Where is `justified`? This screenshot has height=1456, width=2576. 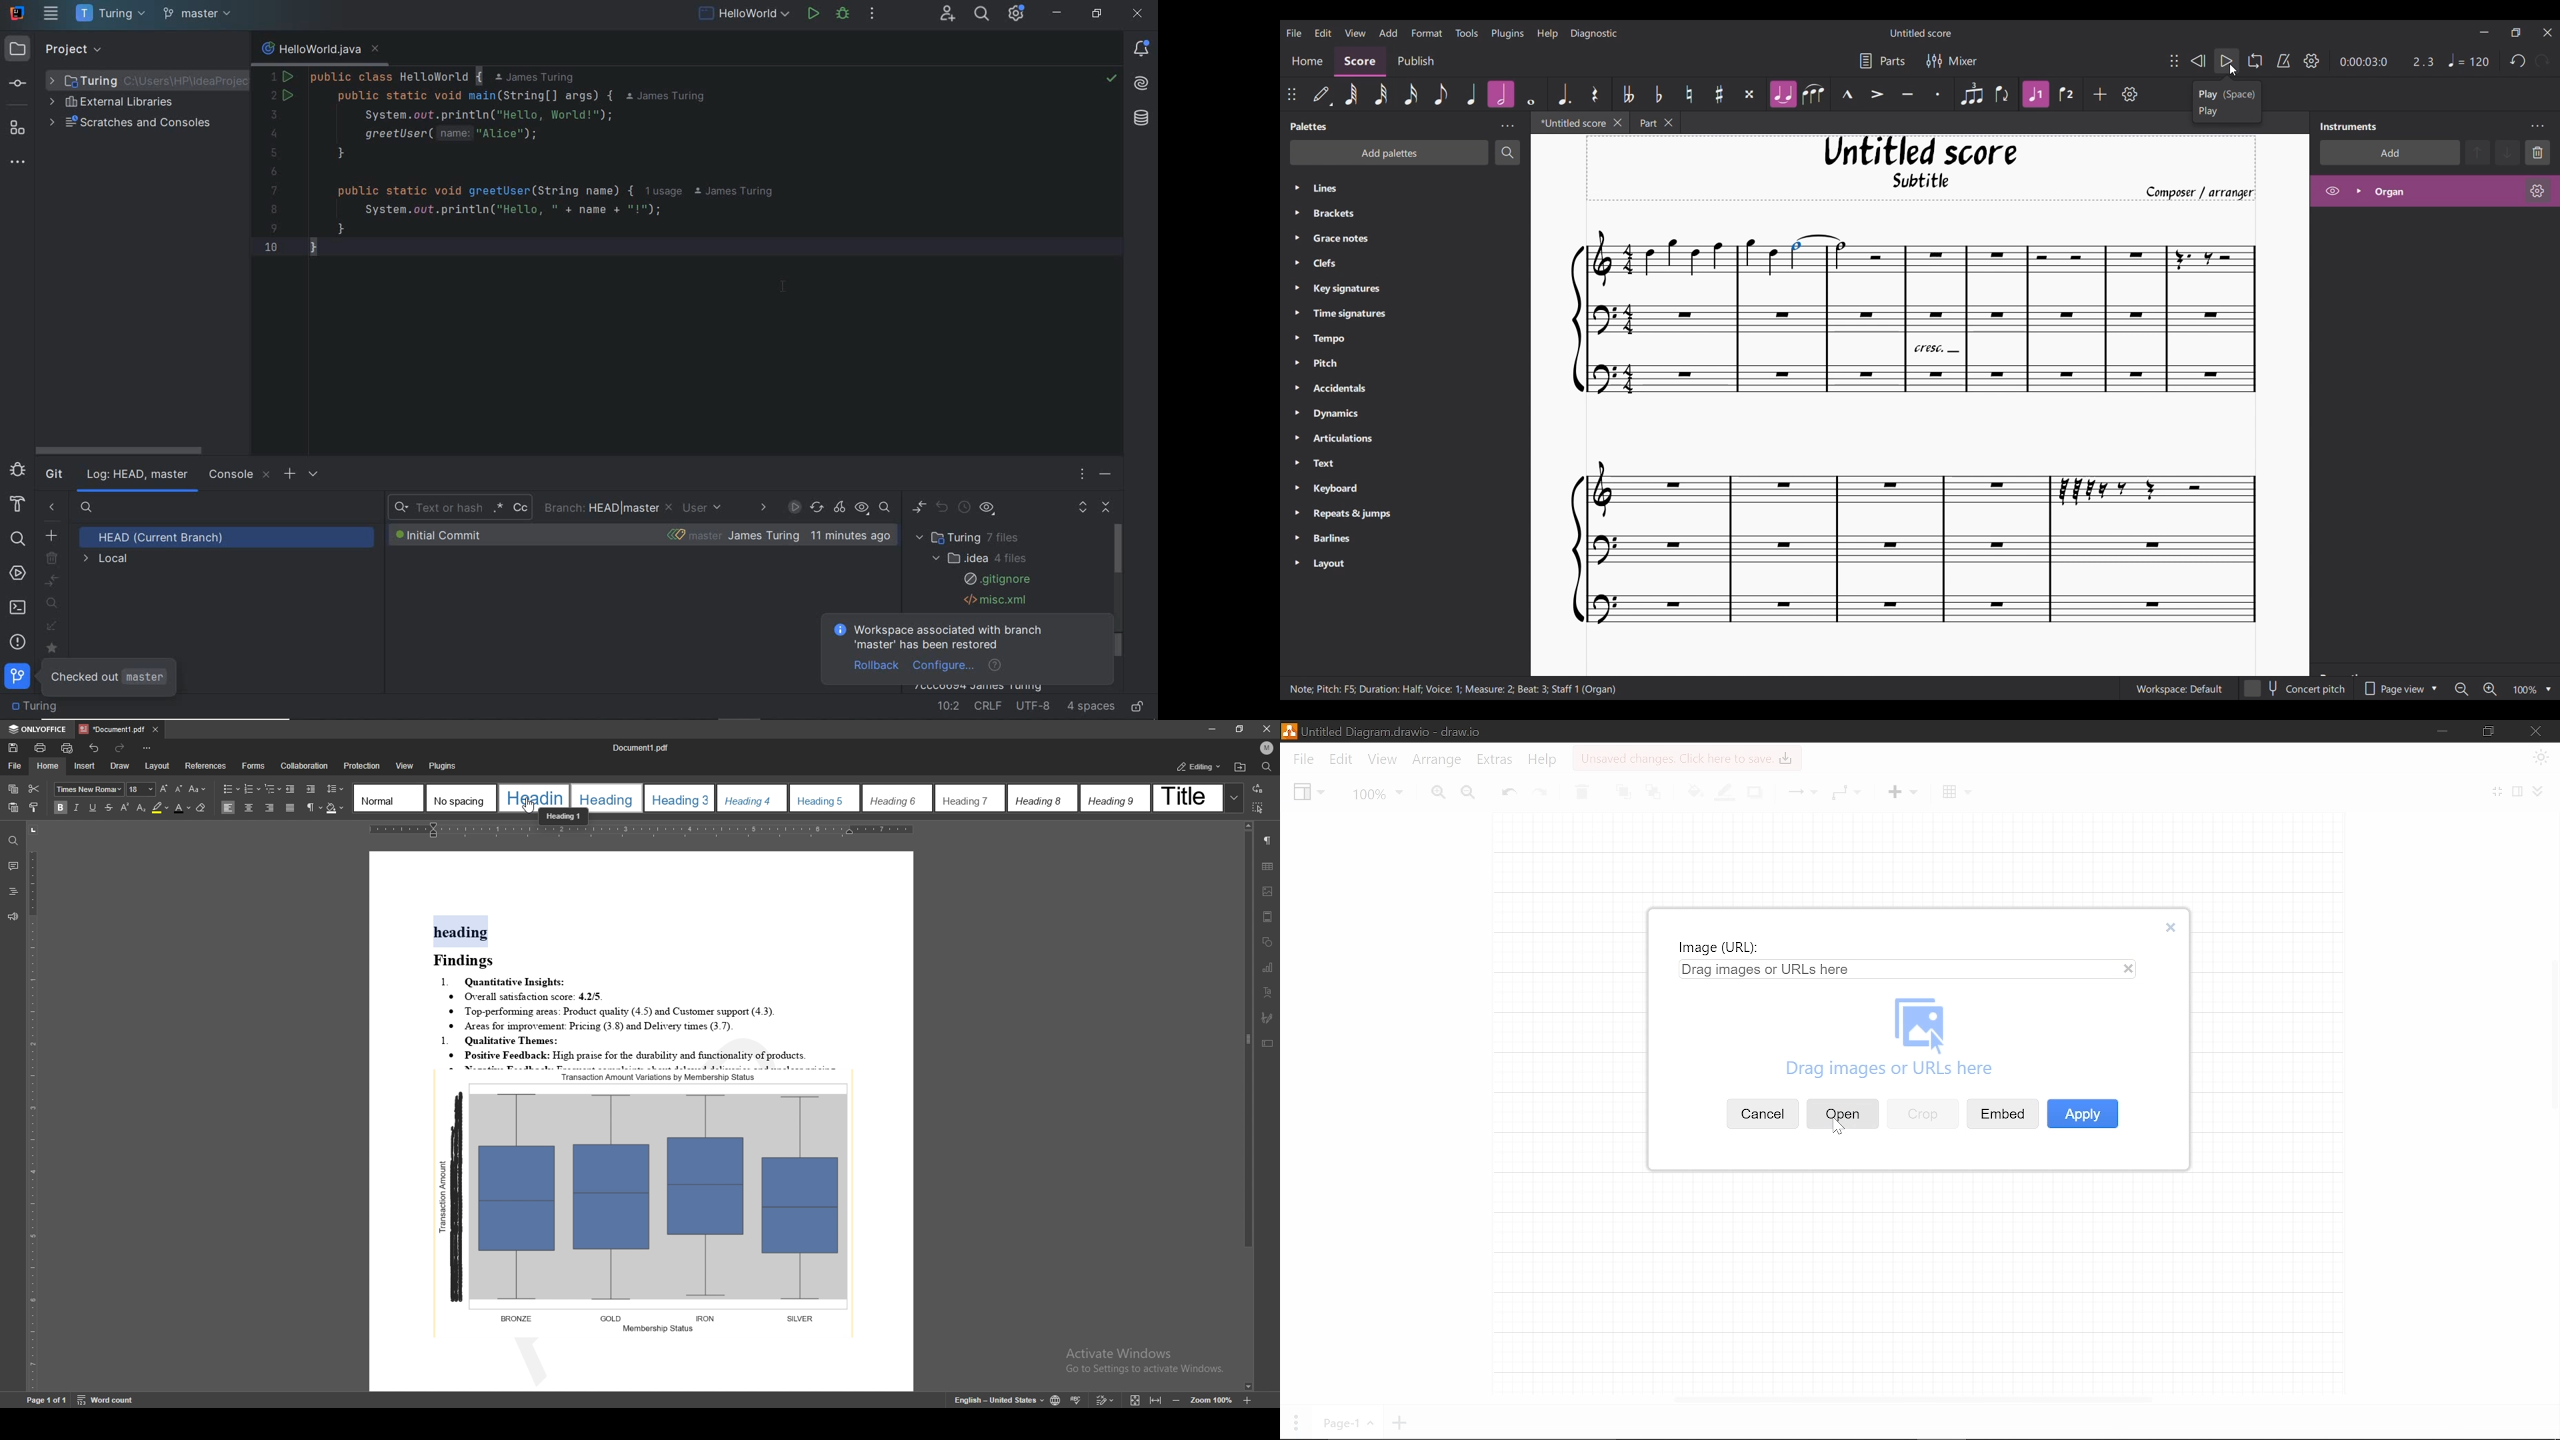 justified is located at coordinates (291, 808).